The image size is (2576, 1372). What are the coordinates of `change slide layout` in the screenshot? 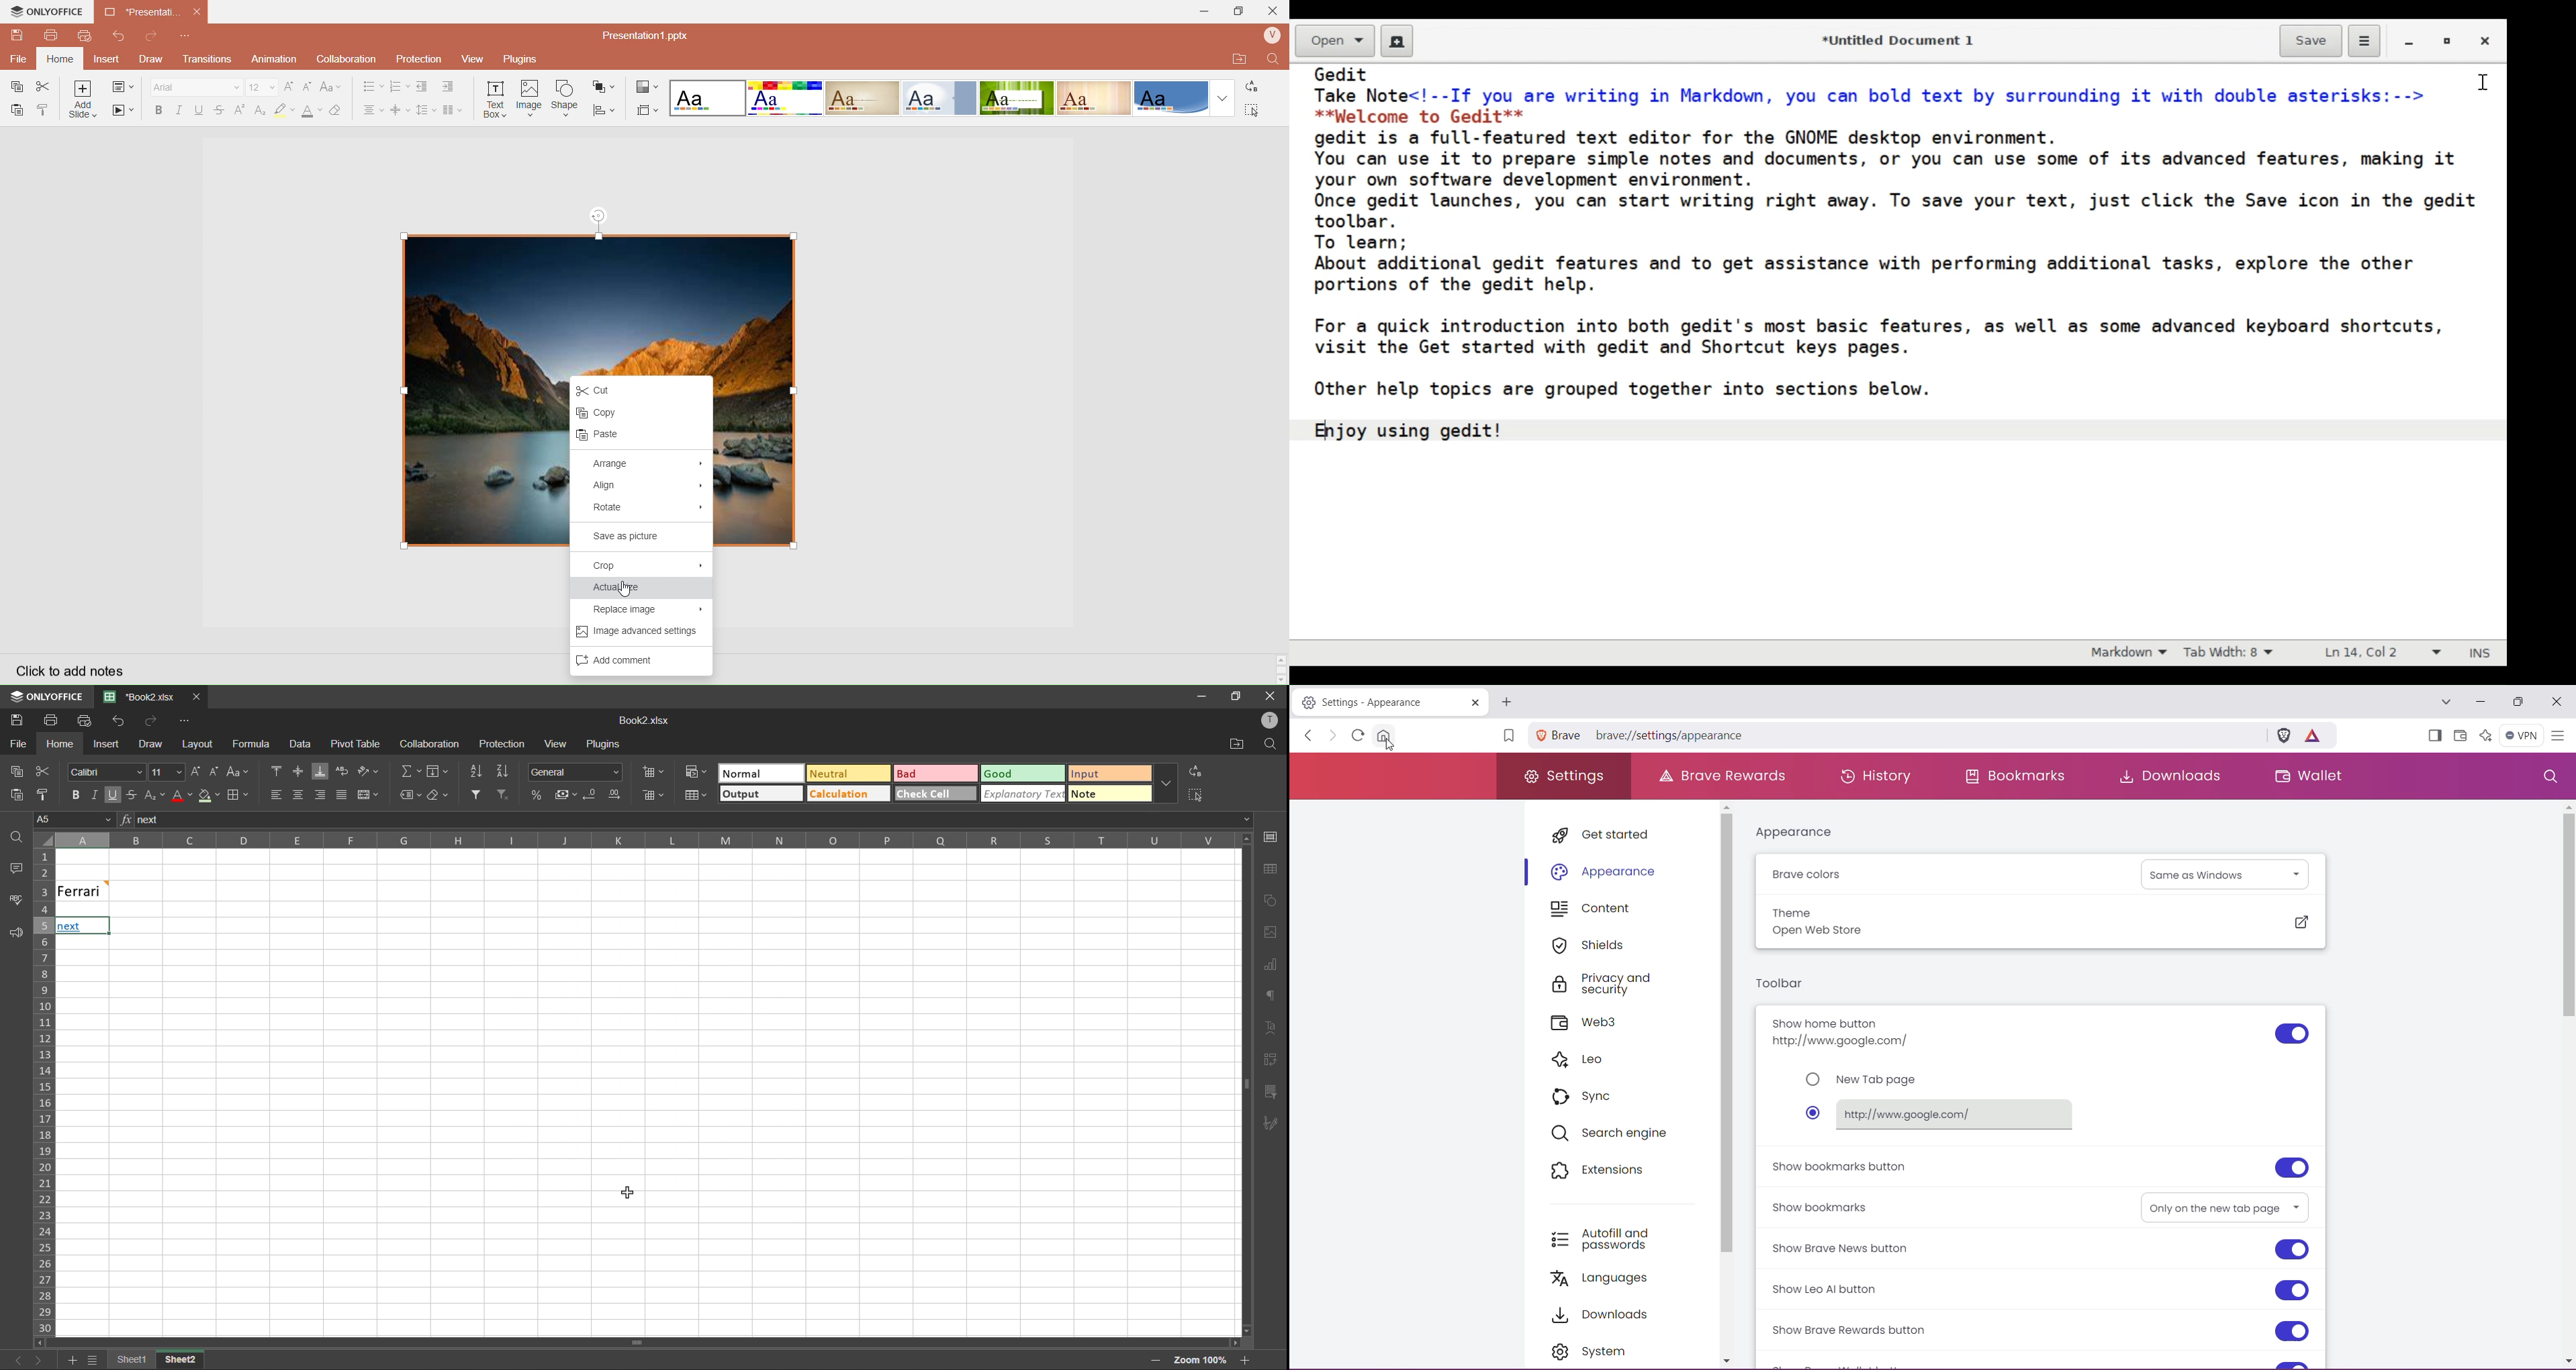 It's located at (121, 86).